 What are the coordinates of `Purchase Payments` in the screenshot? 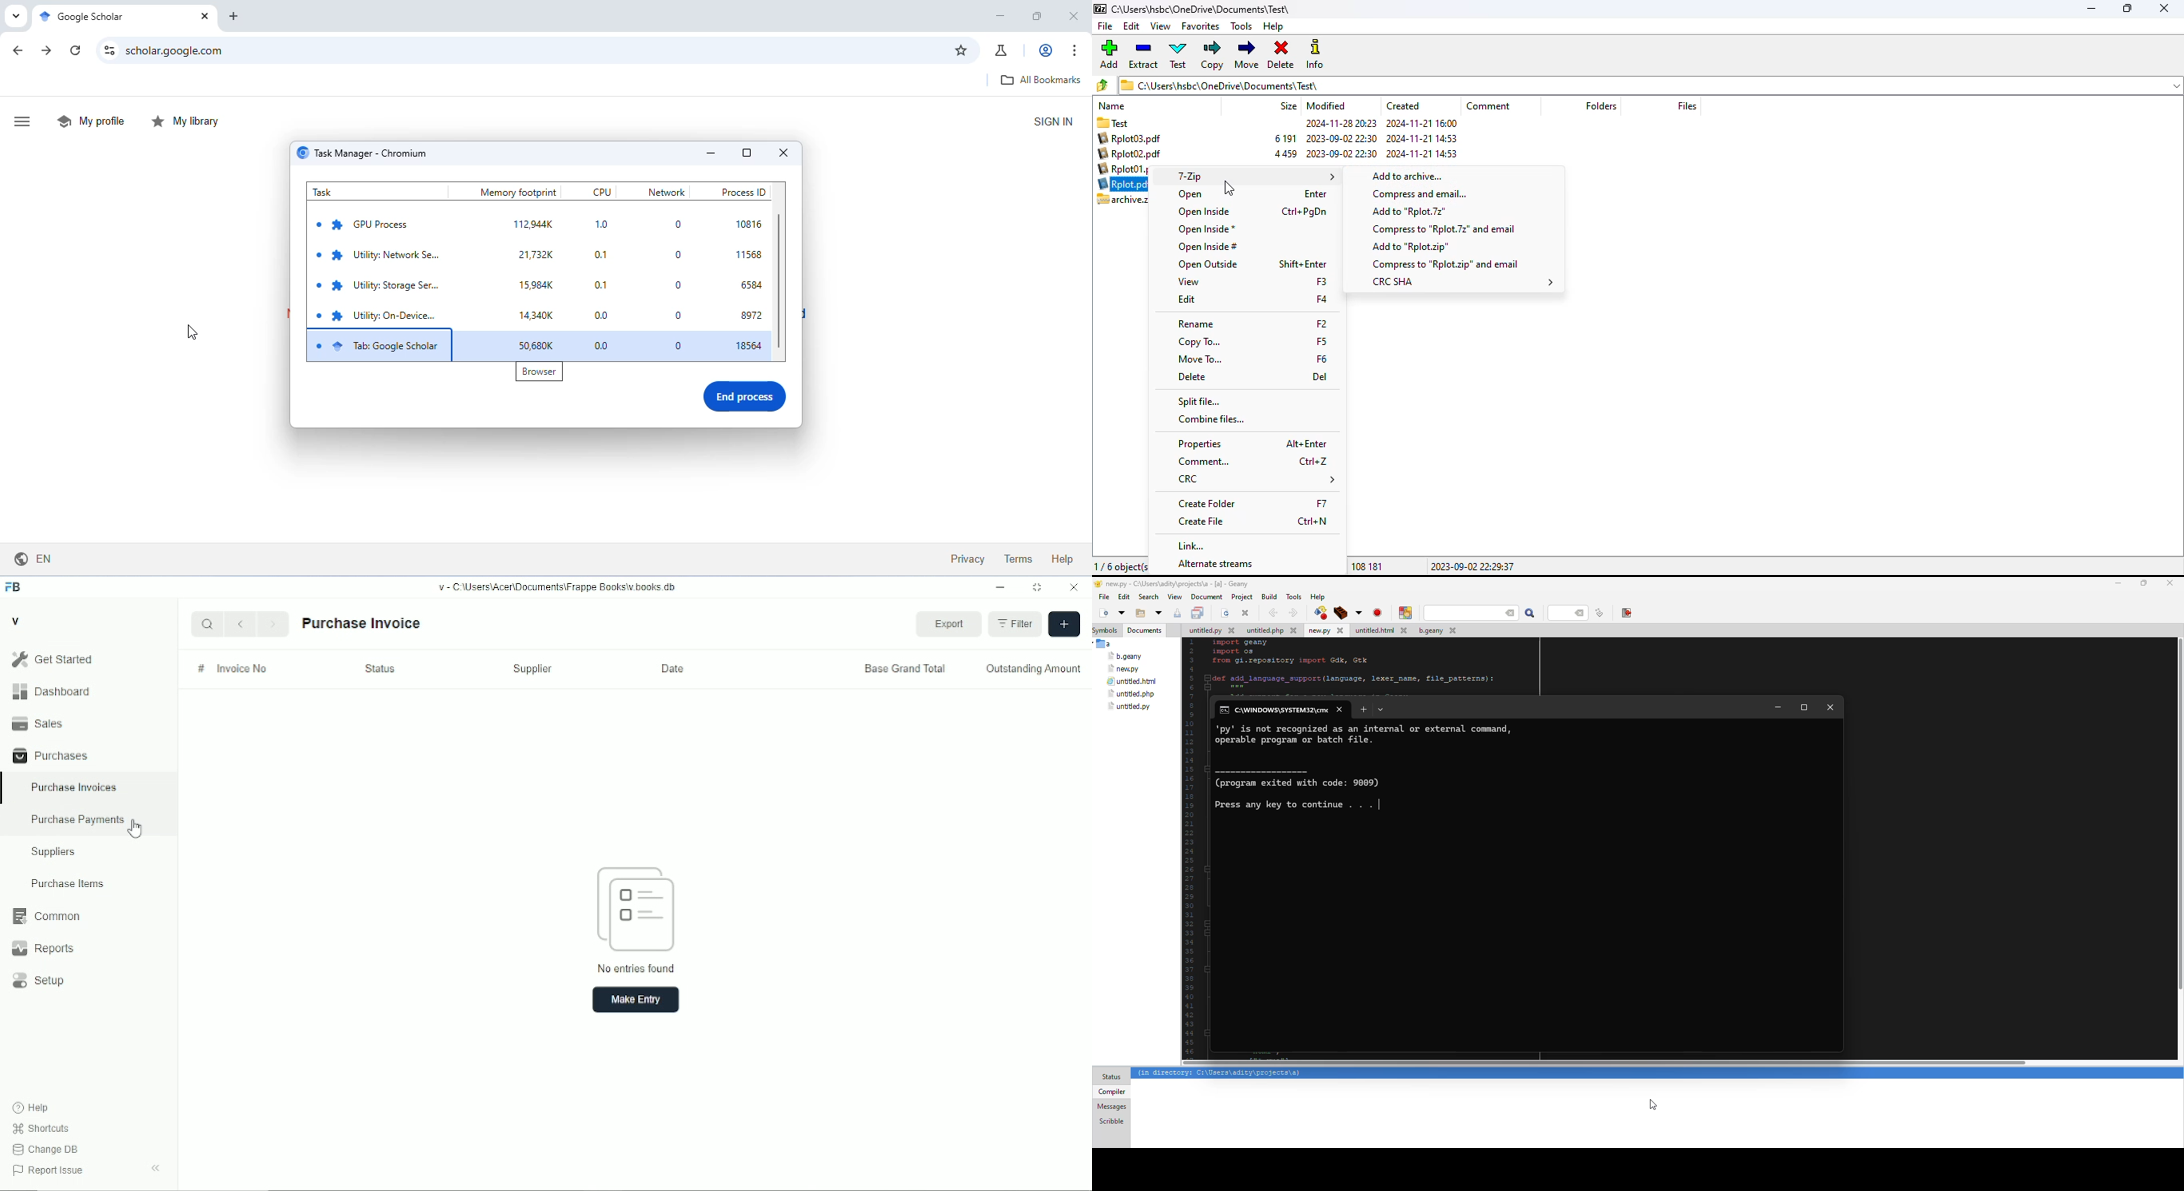 It's located at (89, 821).